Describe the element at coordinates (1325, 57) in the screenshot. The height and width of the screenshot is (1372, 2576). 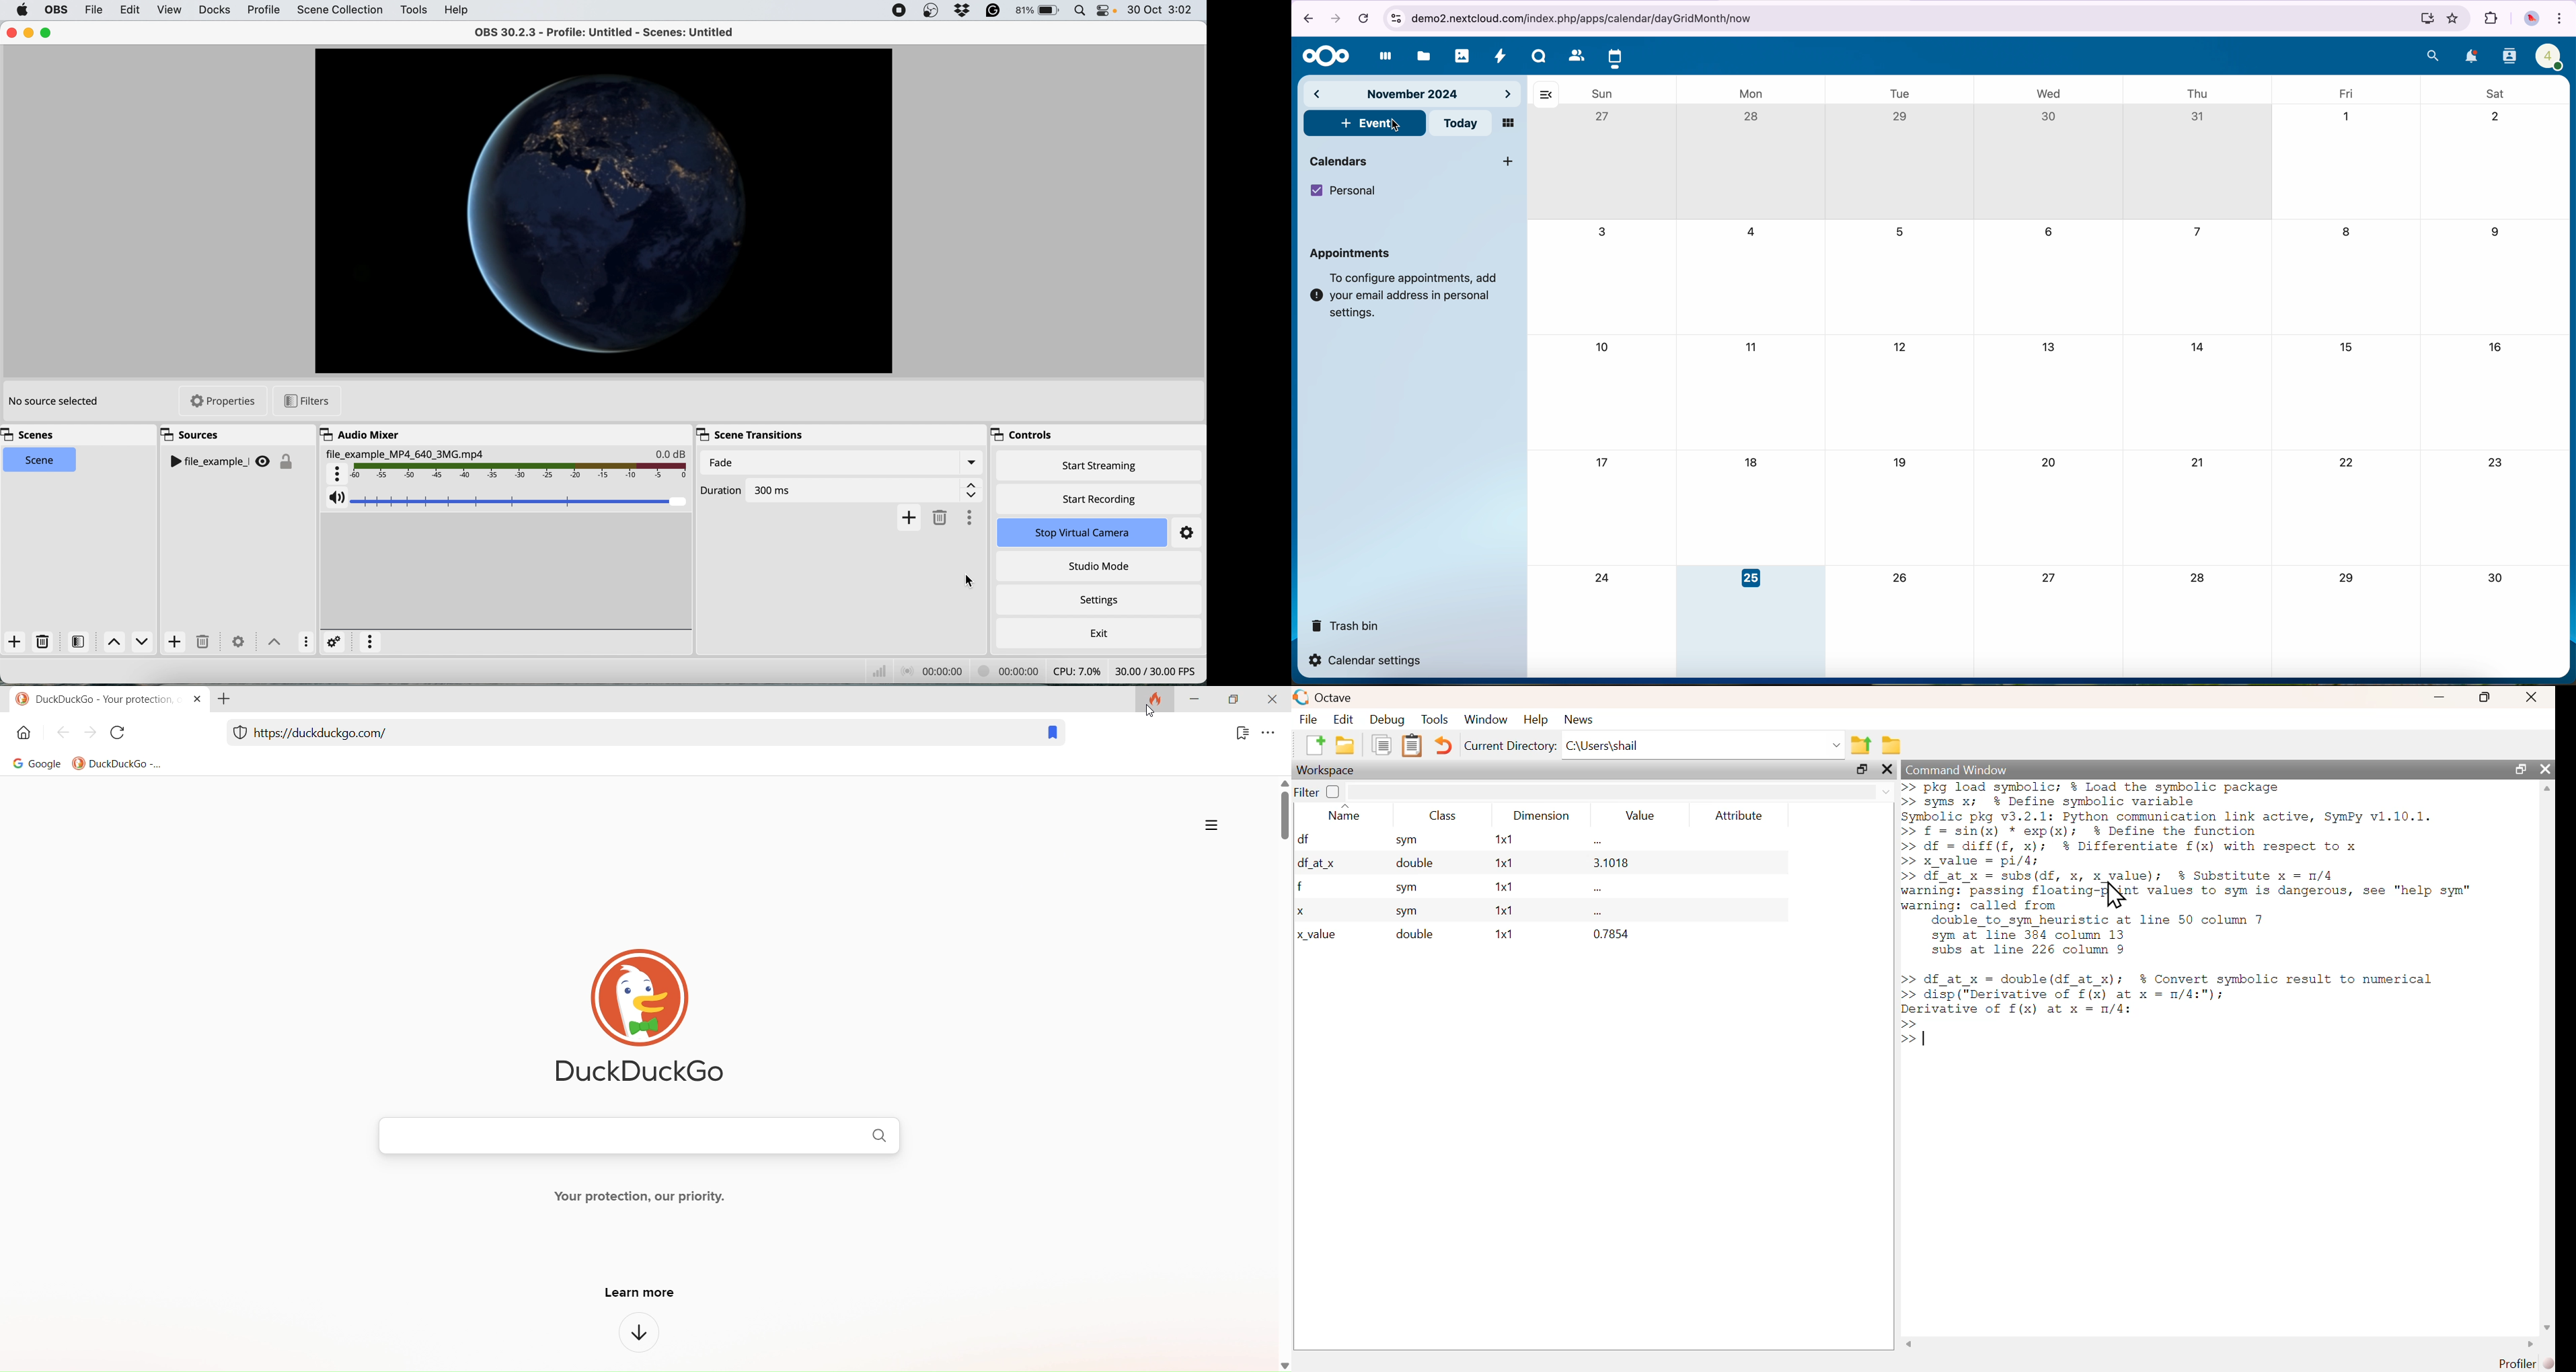
I see `Nextcloud logo` at that location.